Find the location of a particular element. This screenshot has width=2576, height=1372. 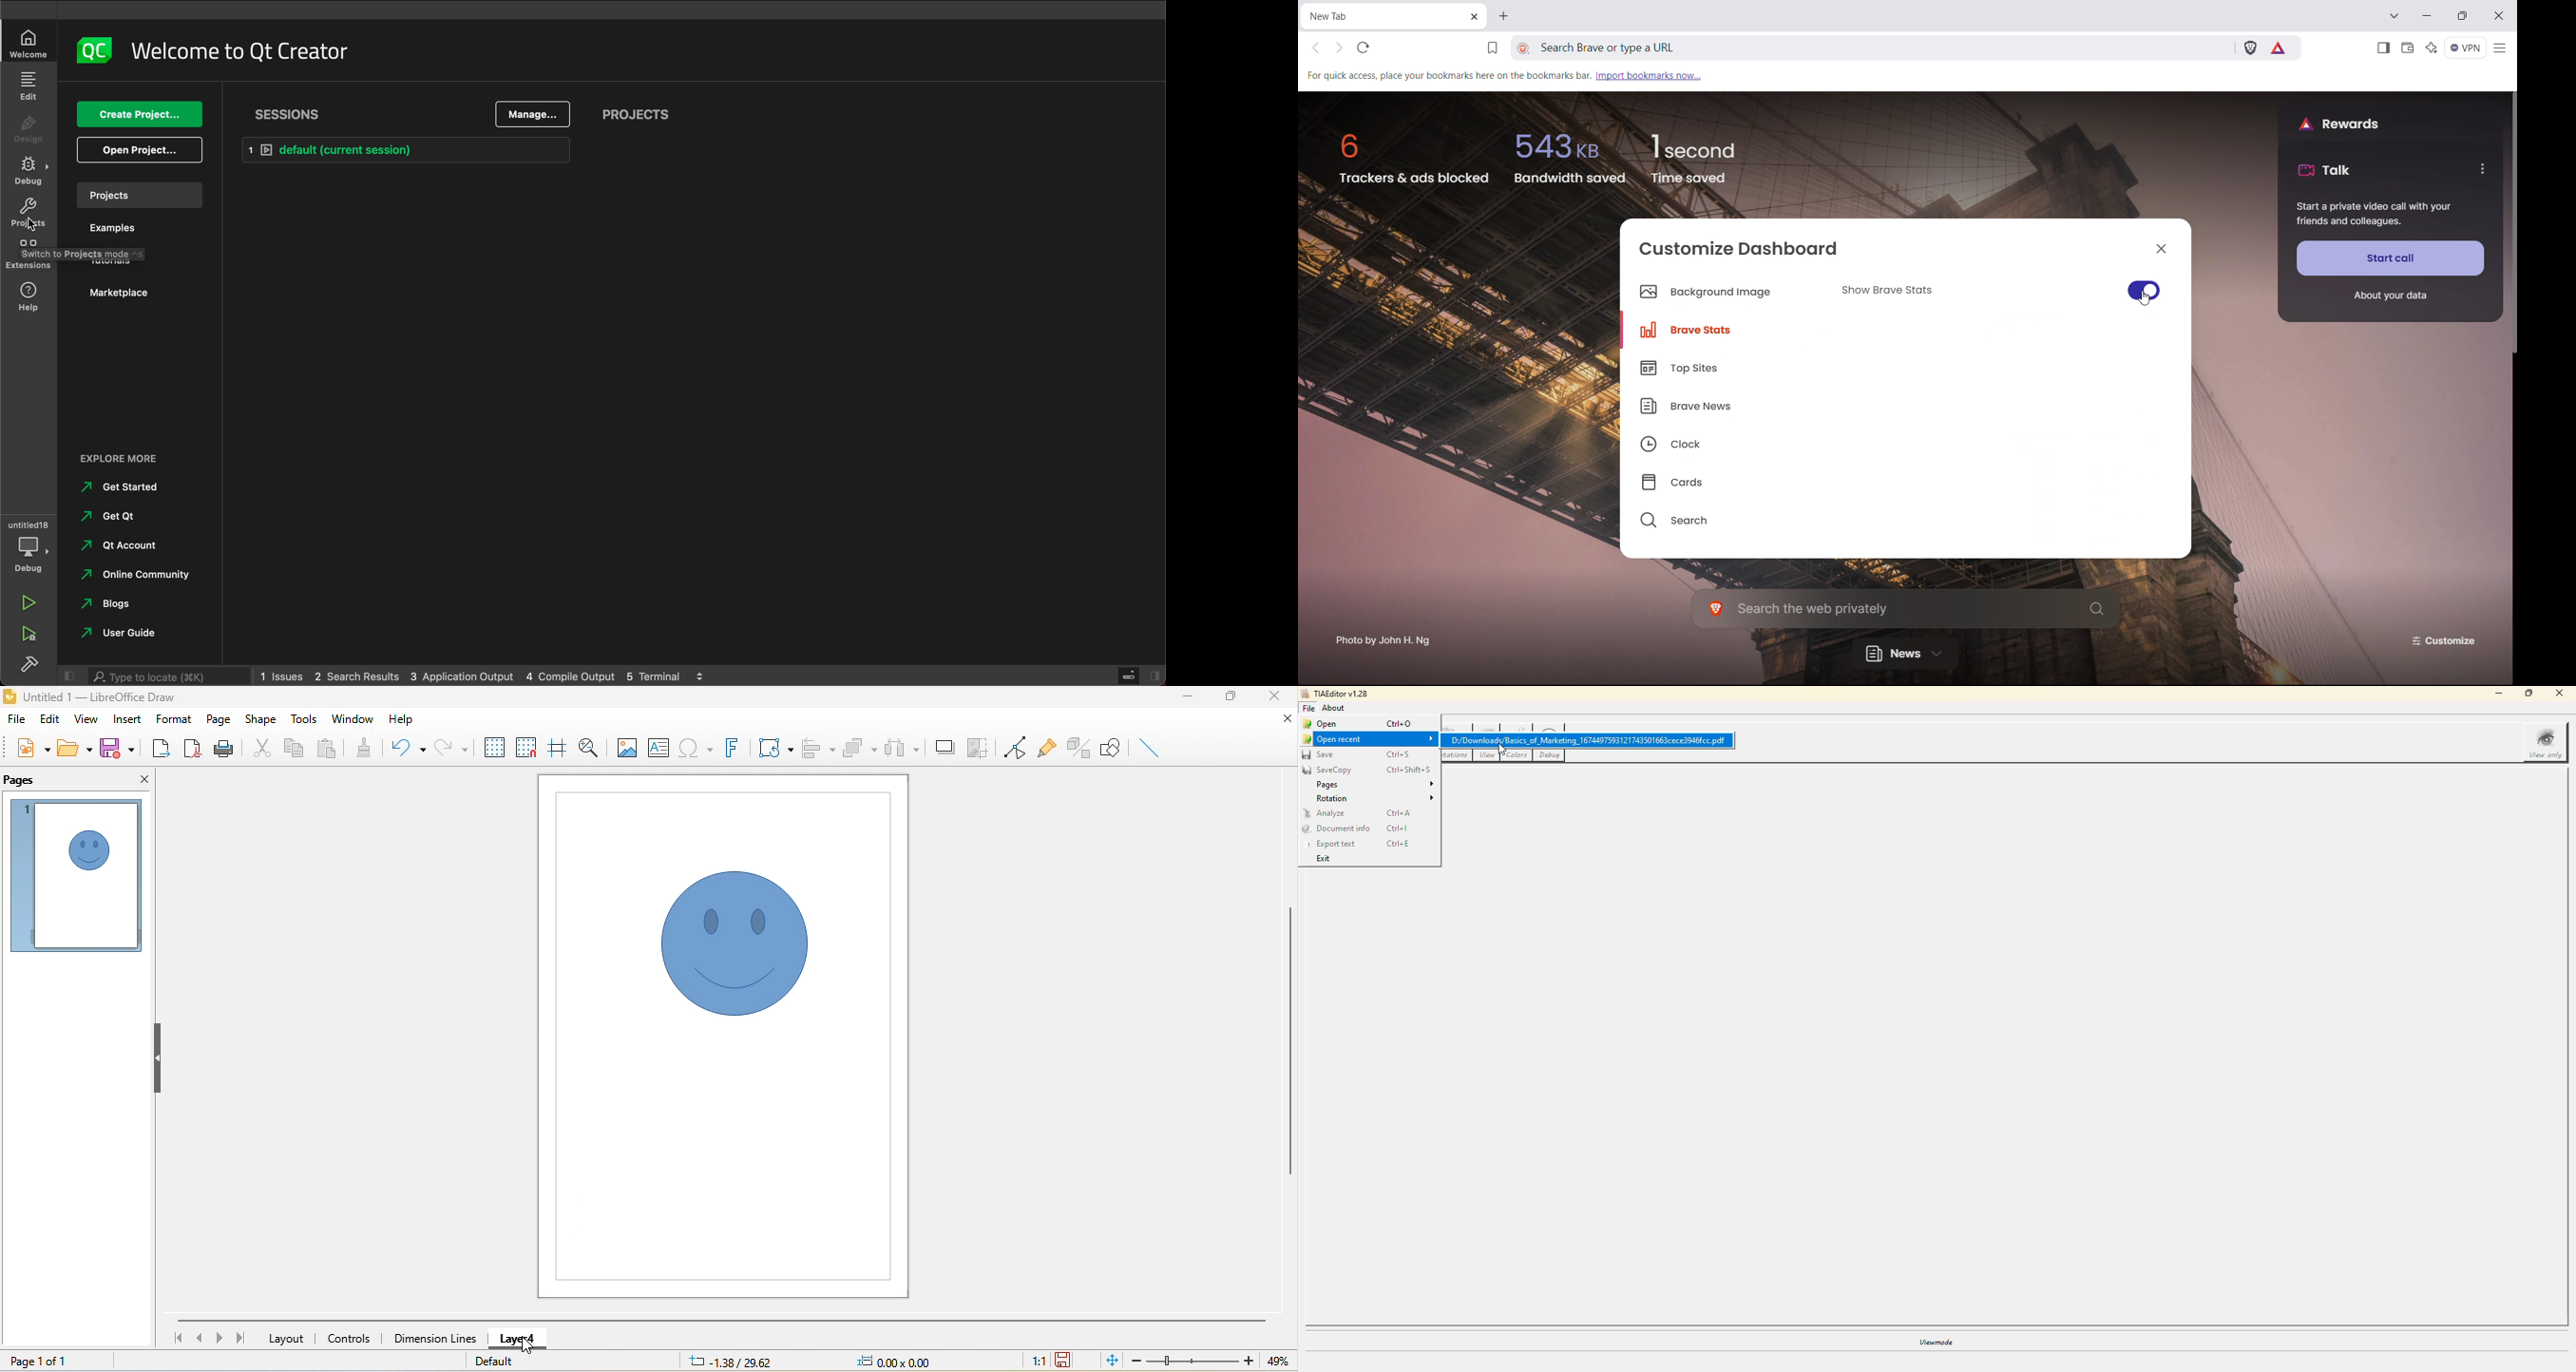

user glide is located at coordinates (115, 634).